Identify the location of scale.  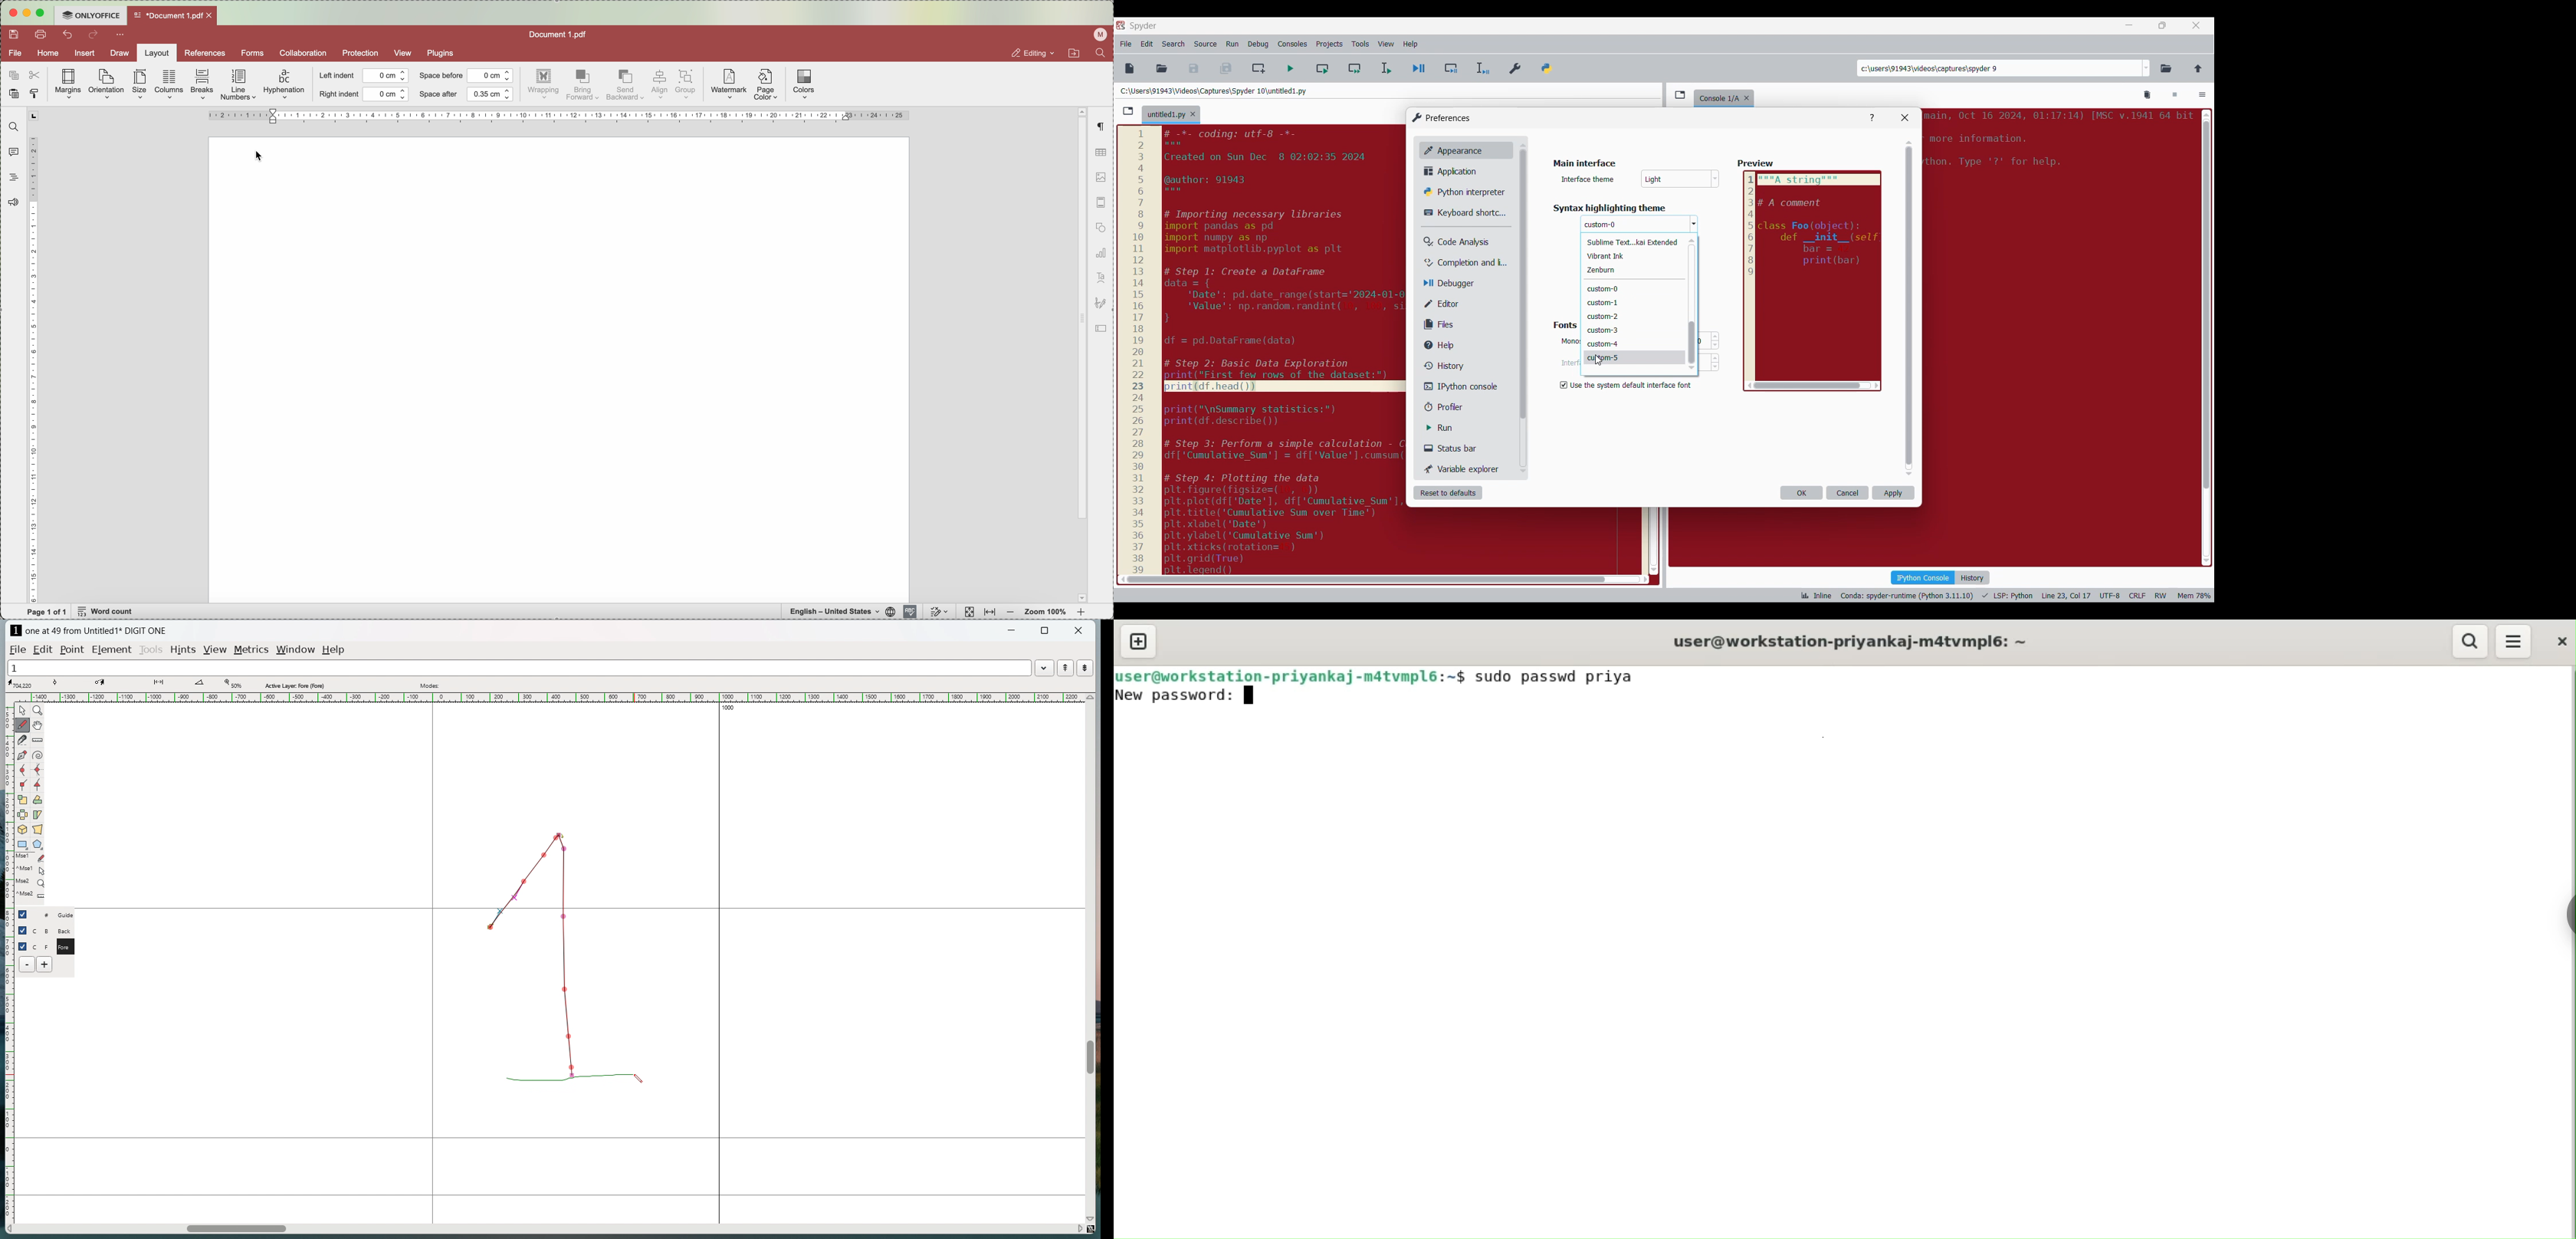
(1138, 350).